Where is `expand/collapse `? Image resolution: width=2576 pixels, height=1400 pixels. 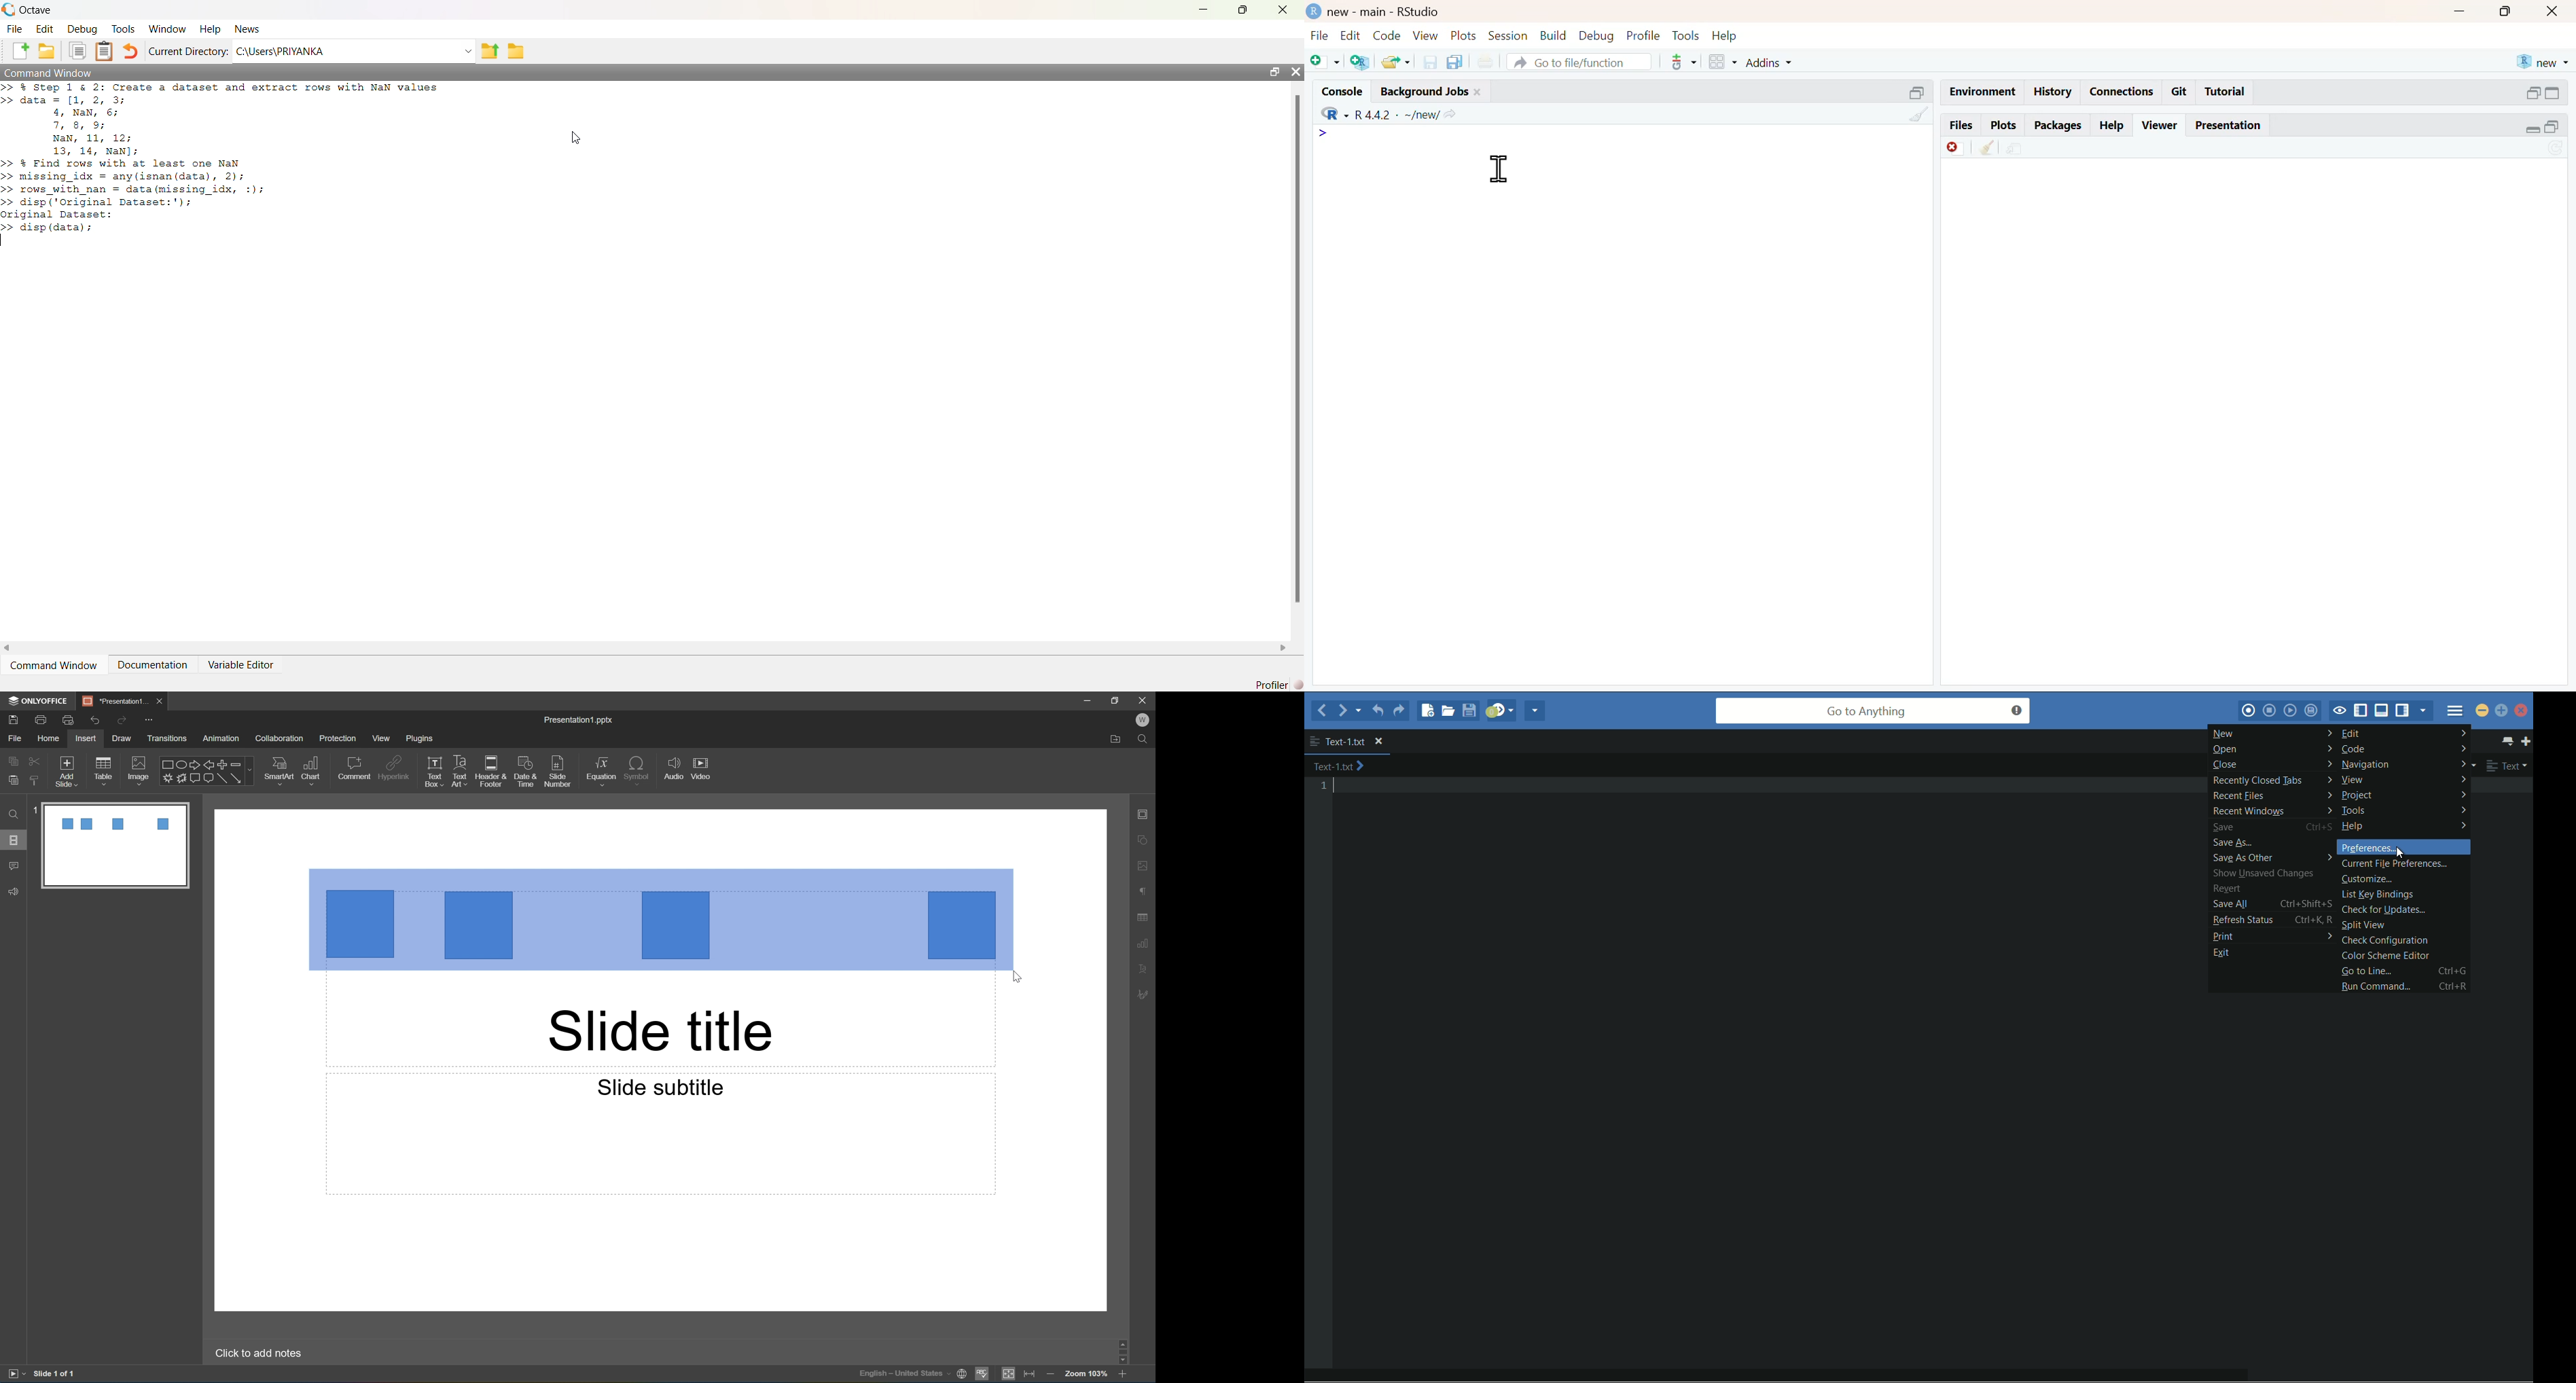 expand/collapse  is located at coordinates (2552, 93).